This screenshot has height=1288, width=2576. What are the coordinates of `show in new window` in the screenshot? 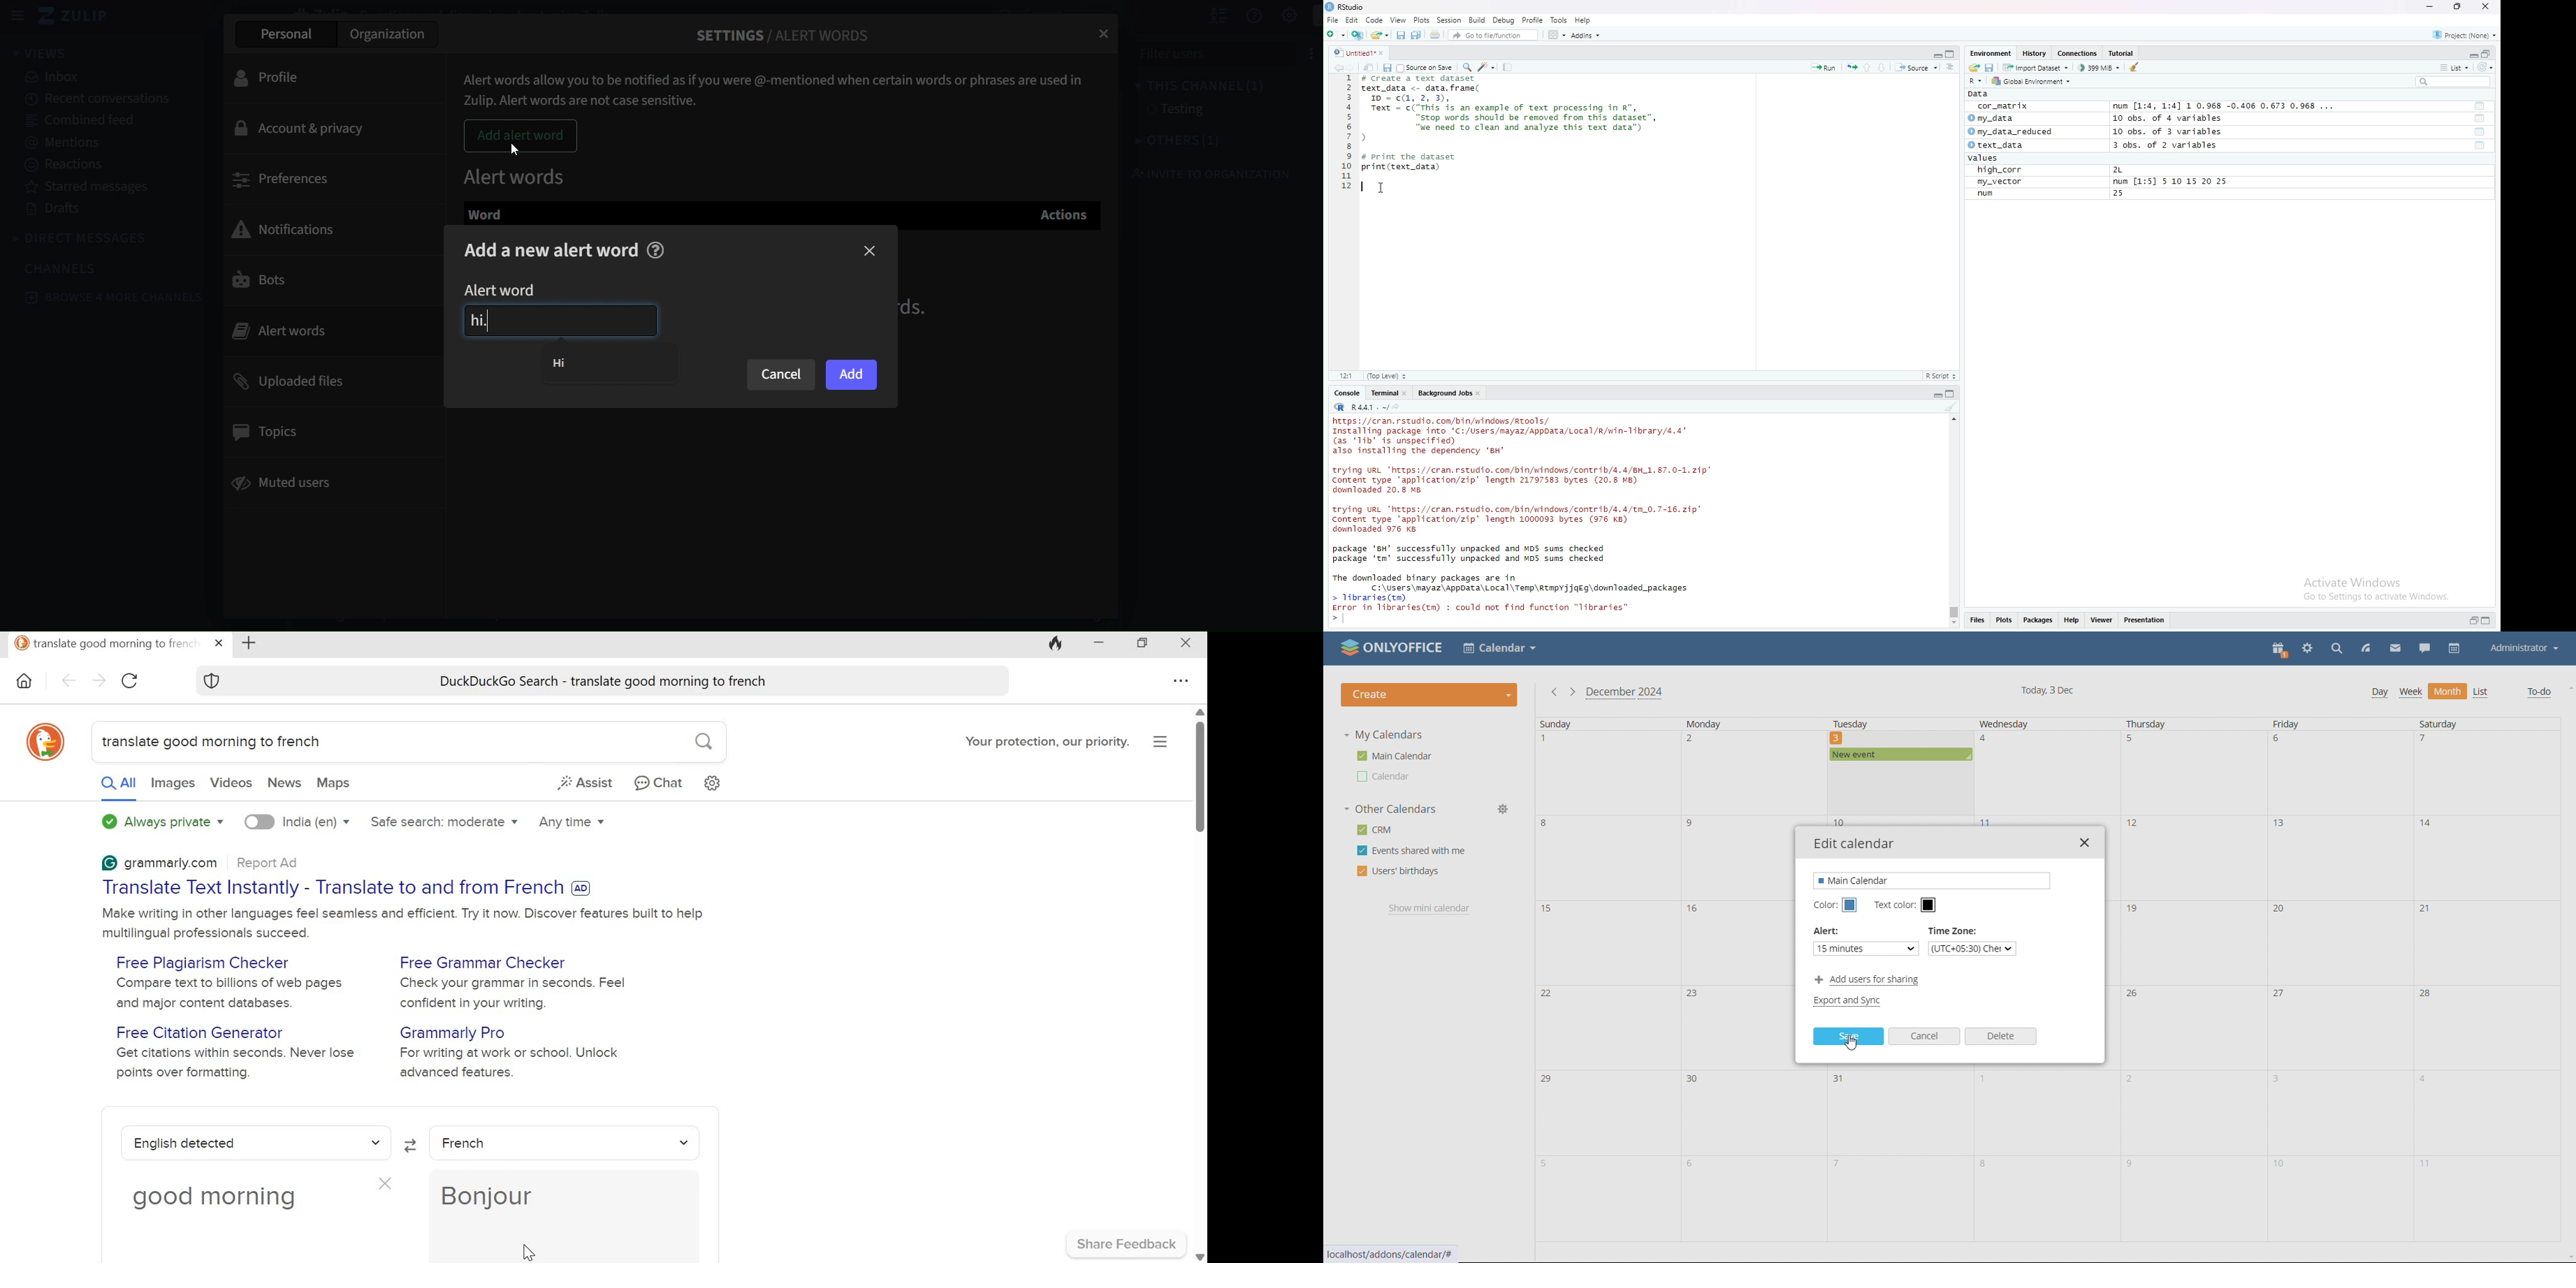 It's located at (1369, 67).